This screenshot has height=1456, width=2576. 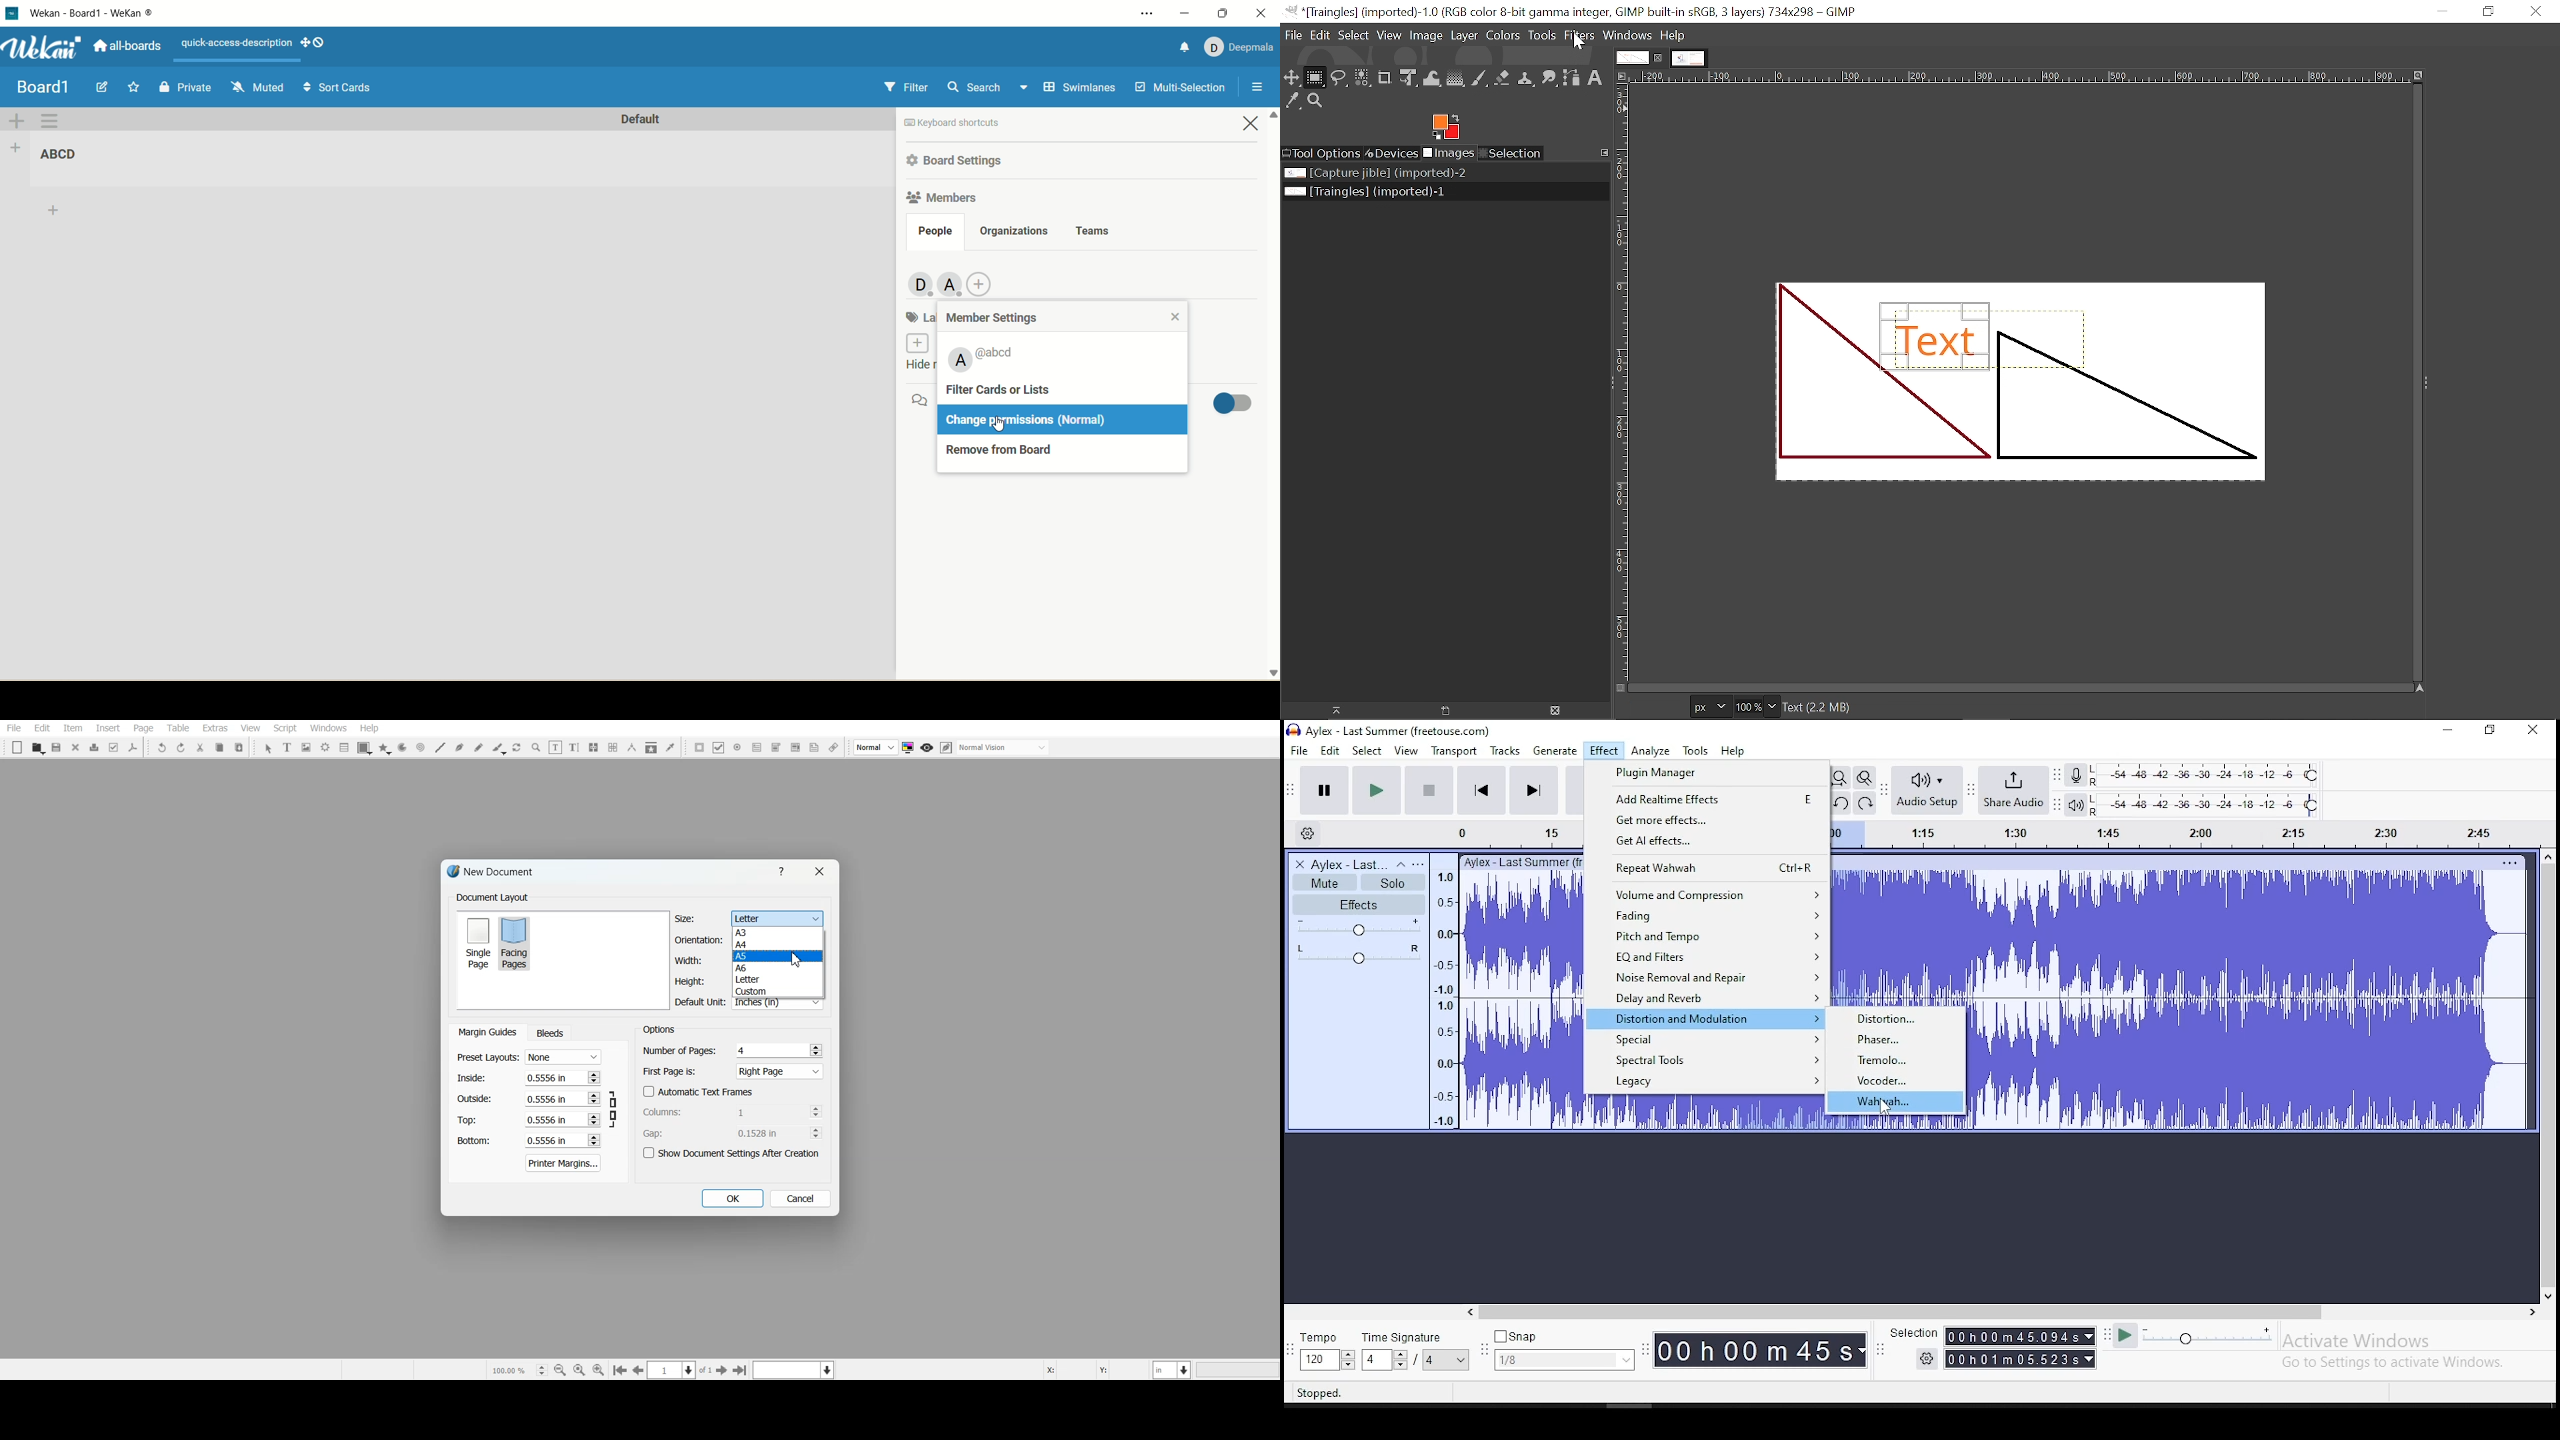 What do you see at coordinates (1002, 429) in the screenshot?
I see `cursor` at bounding box center [1002, 429].